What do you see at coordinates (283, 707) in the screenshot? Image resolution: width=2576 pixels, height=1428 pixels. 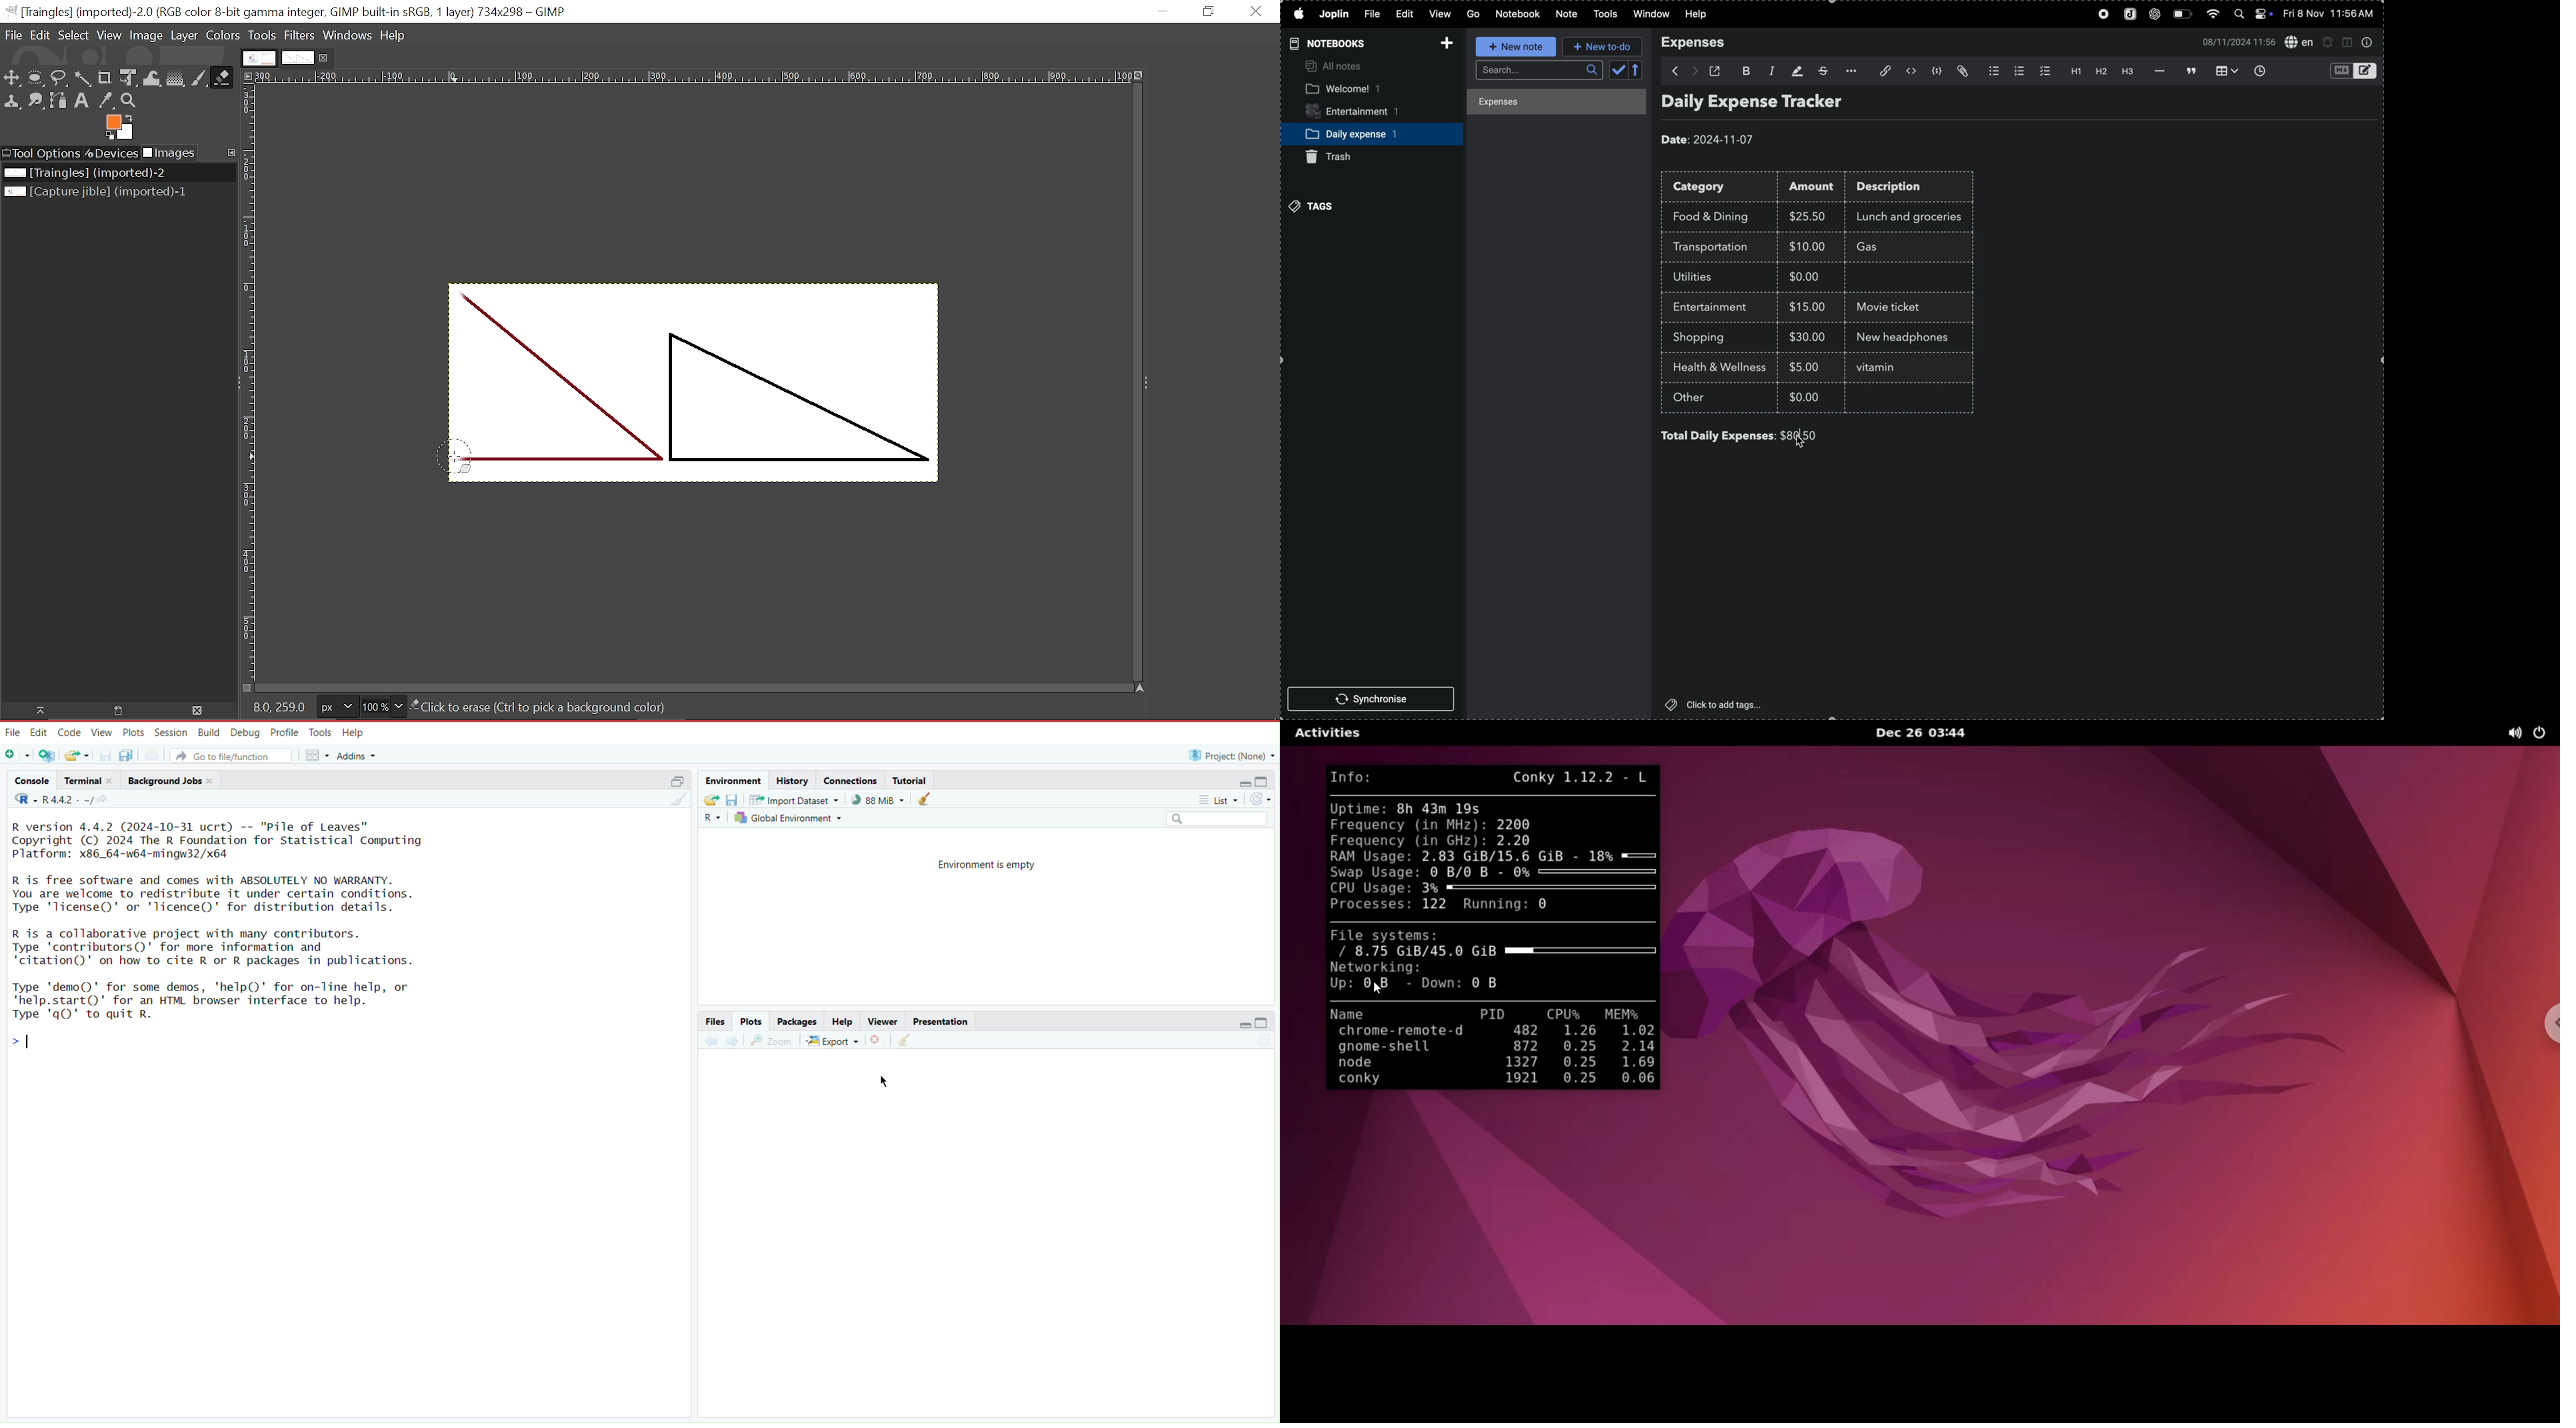 I see `6.0 6.0` at bounding box center [283, 707].